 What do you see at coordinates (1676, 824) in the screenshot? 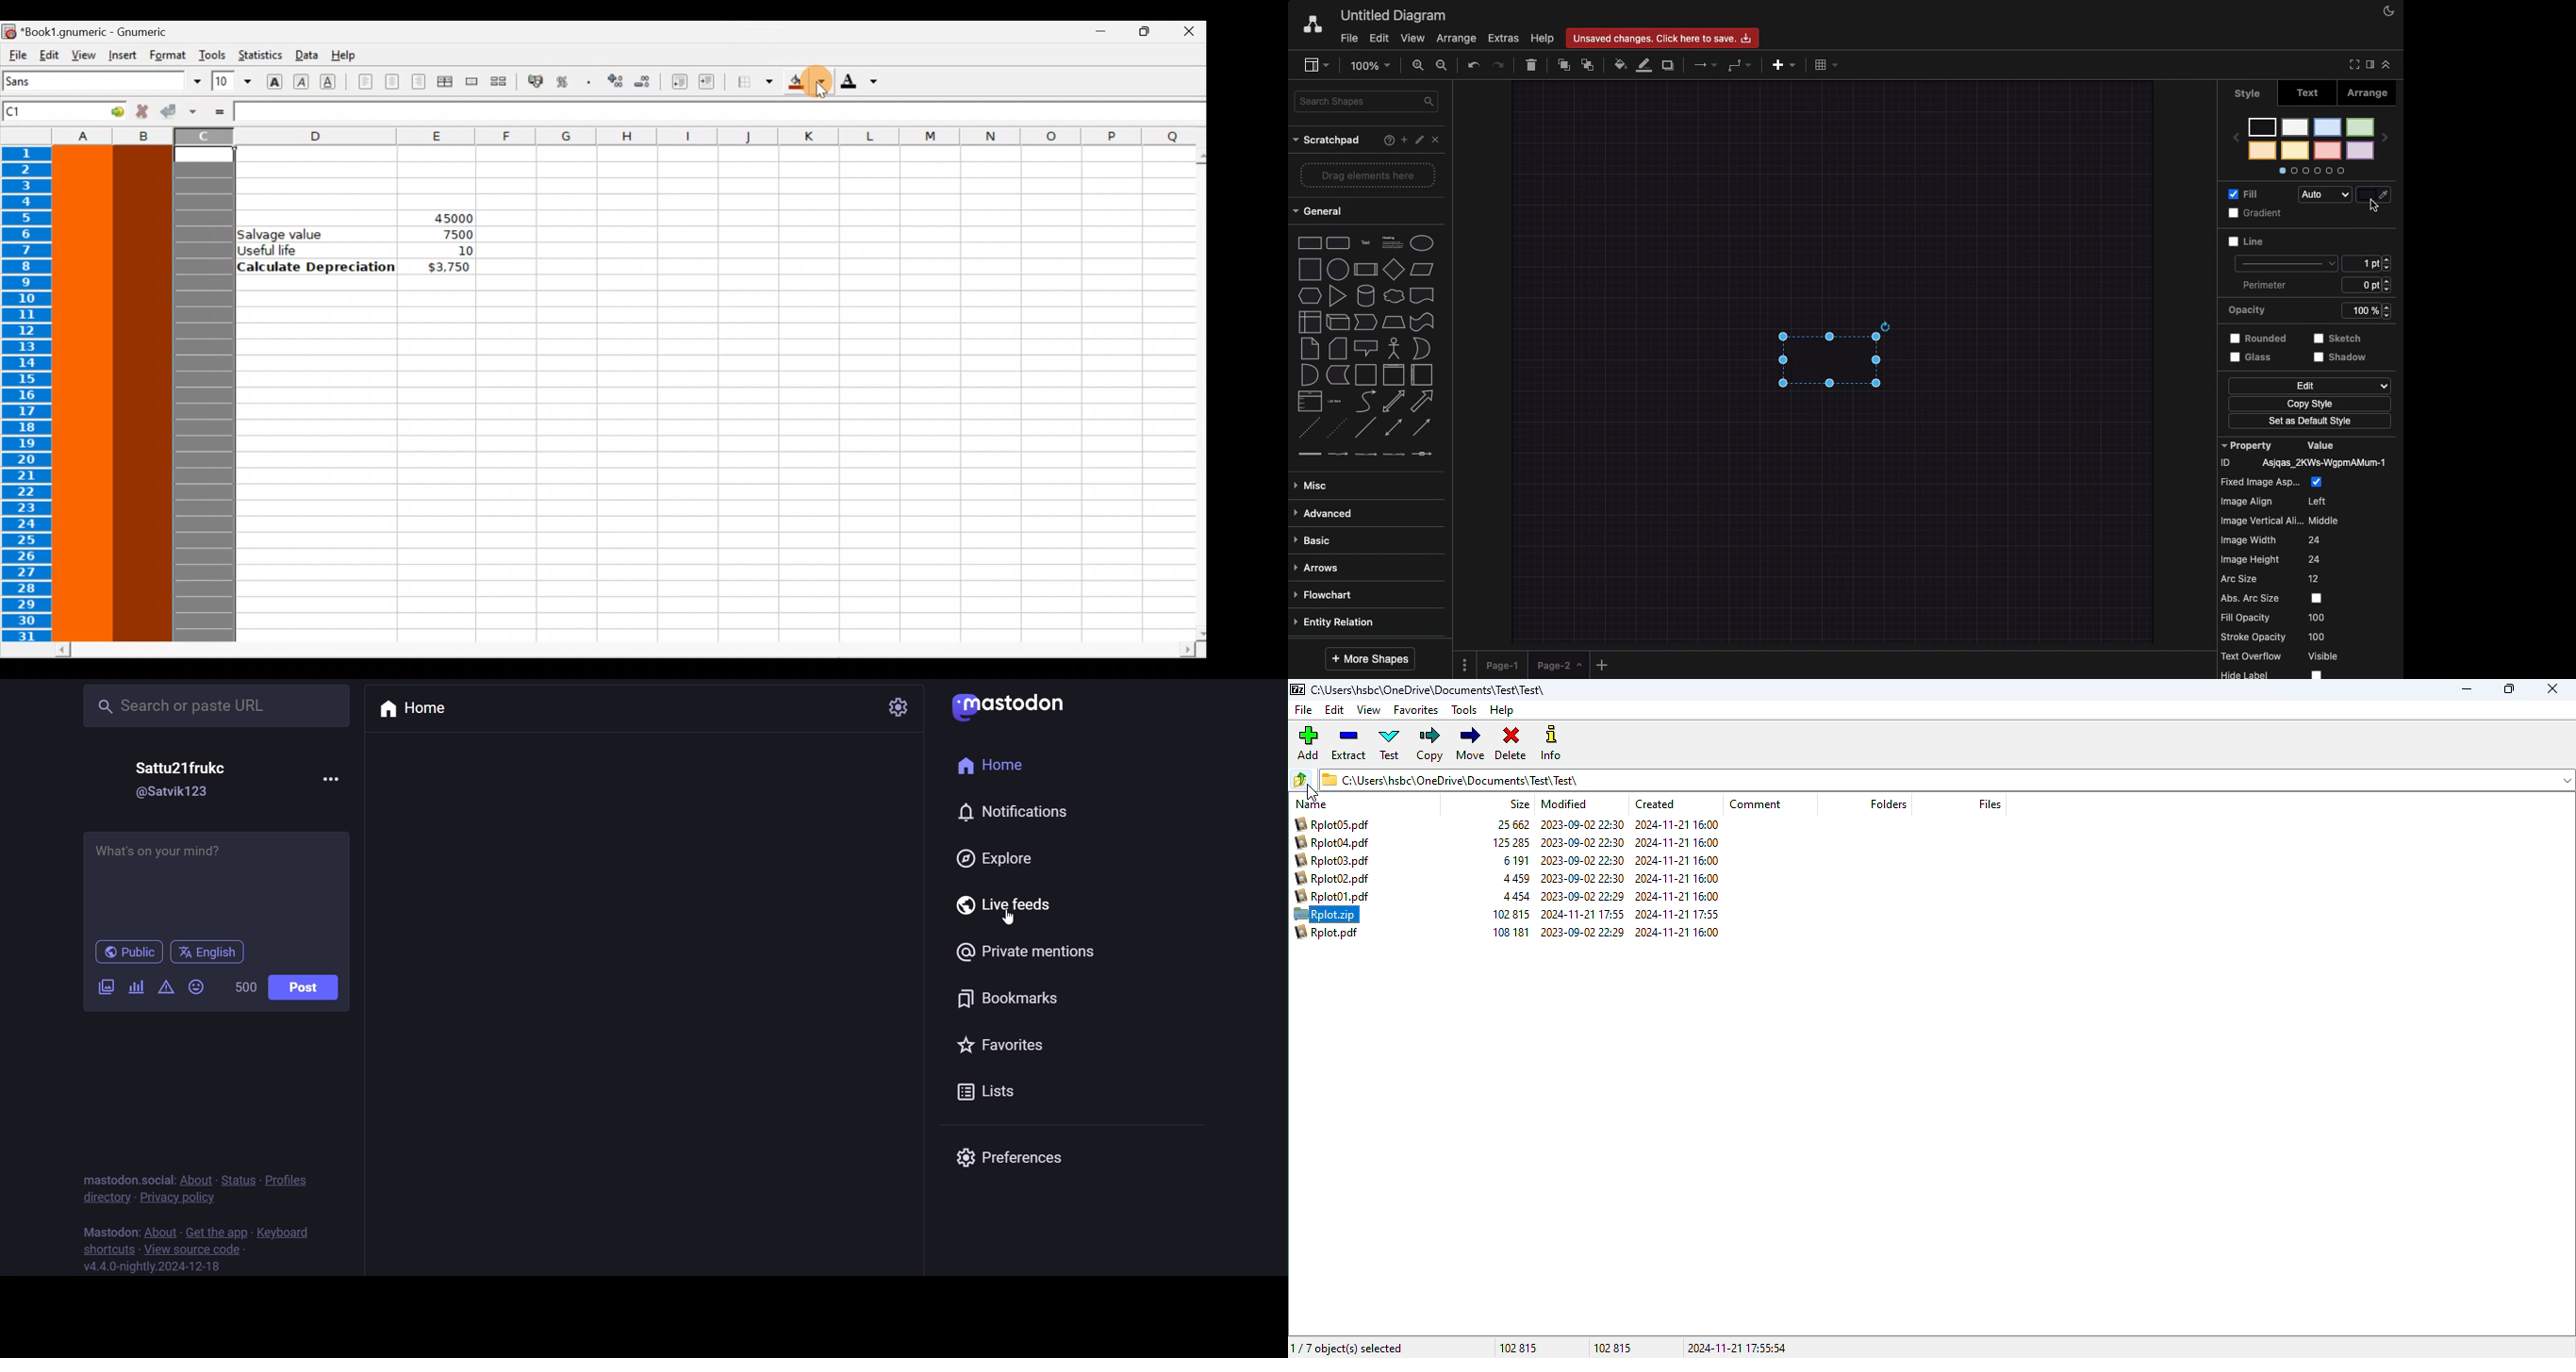
I see `2024-11-21 16:00` at bounding box center [1676, 824].